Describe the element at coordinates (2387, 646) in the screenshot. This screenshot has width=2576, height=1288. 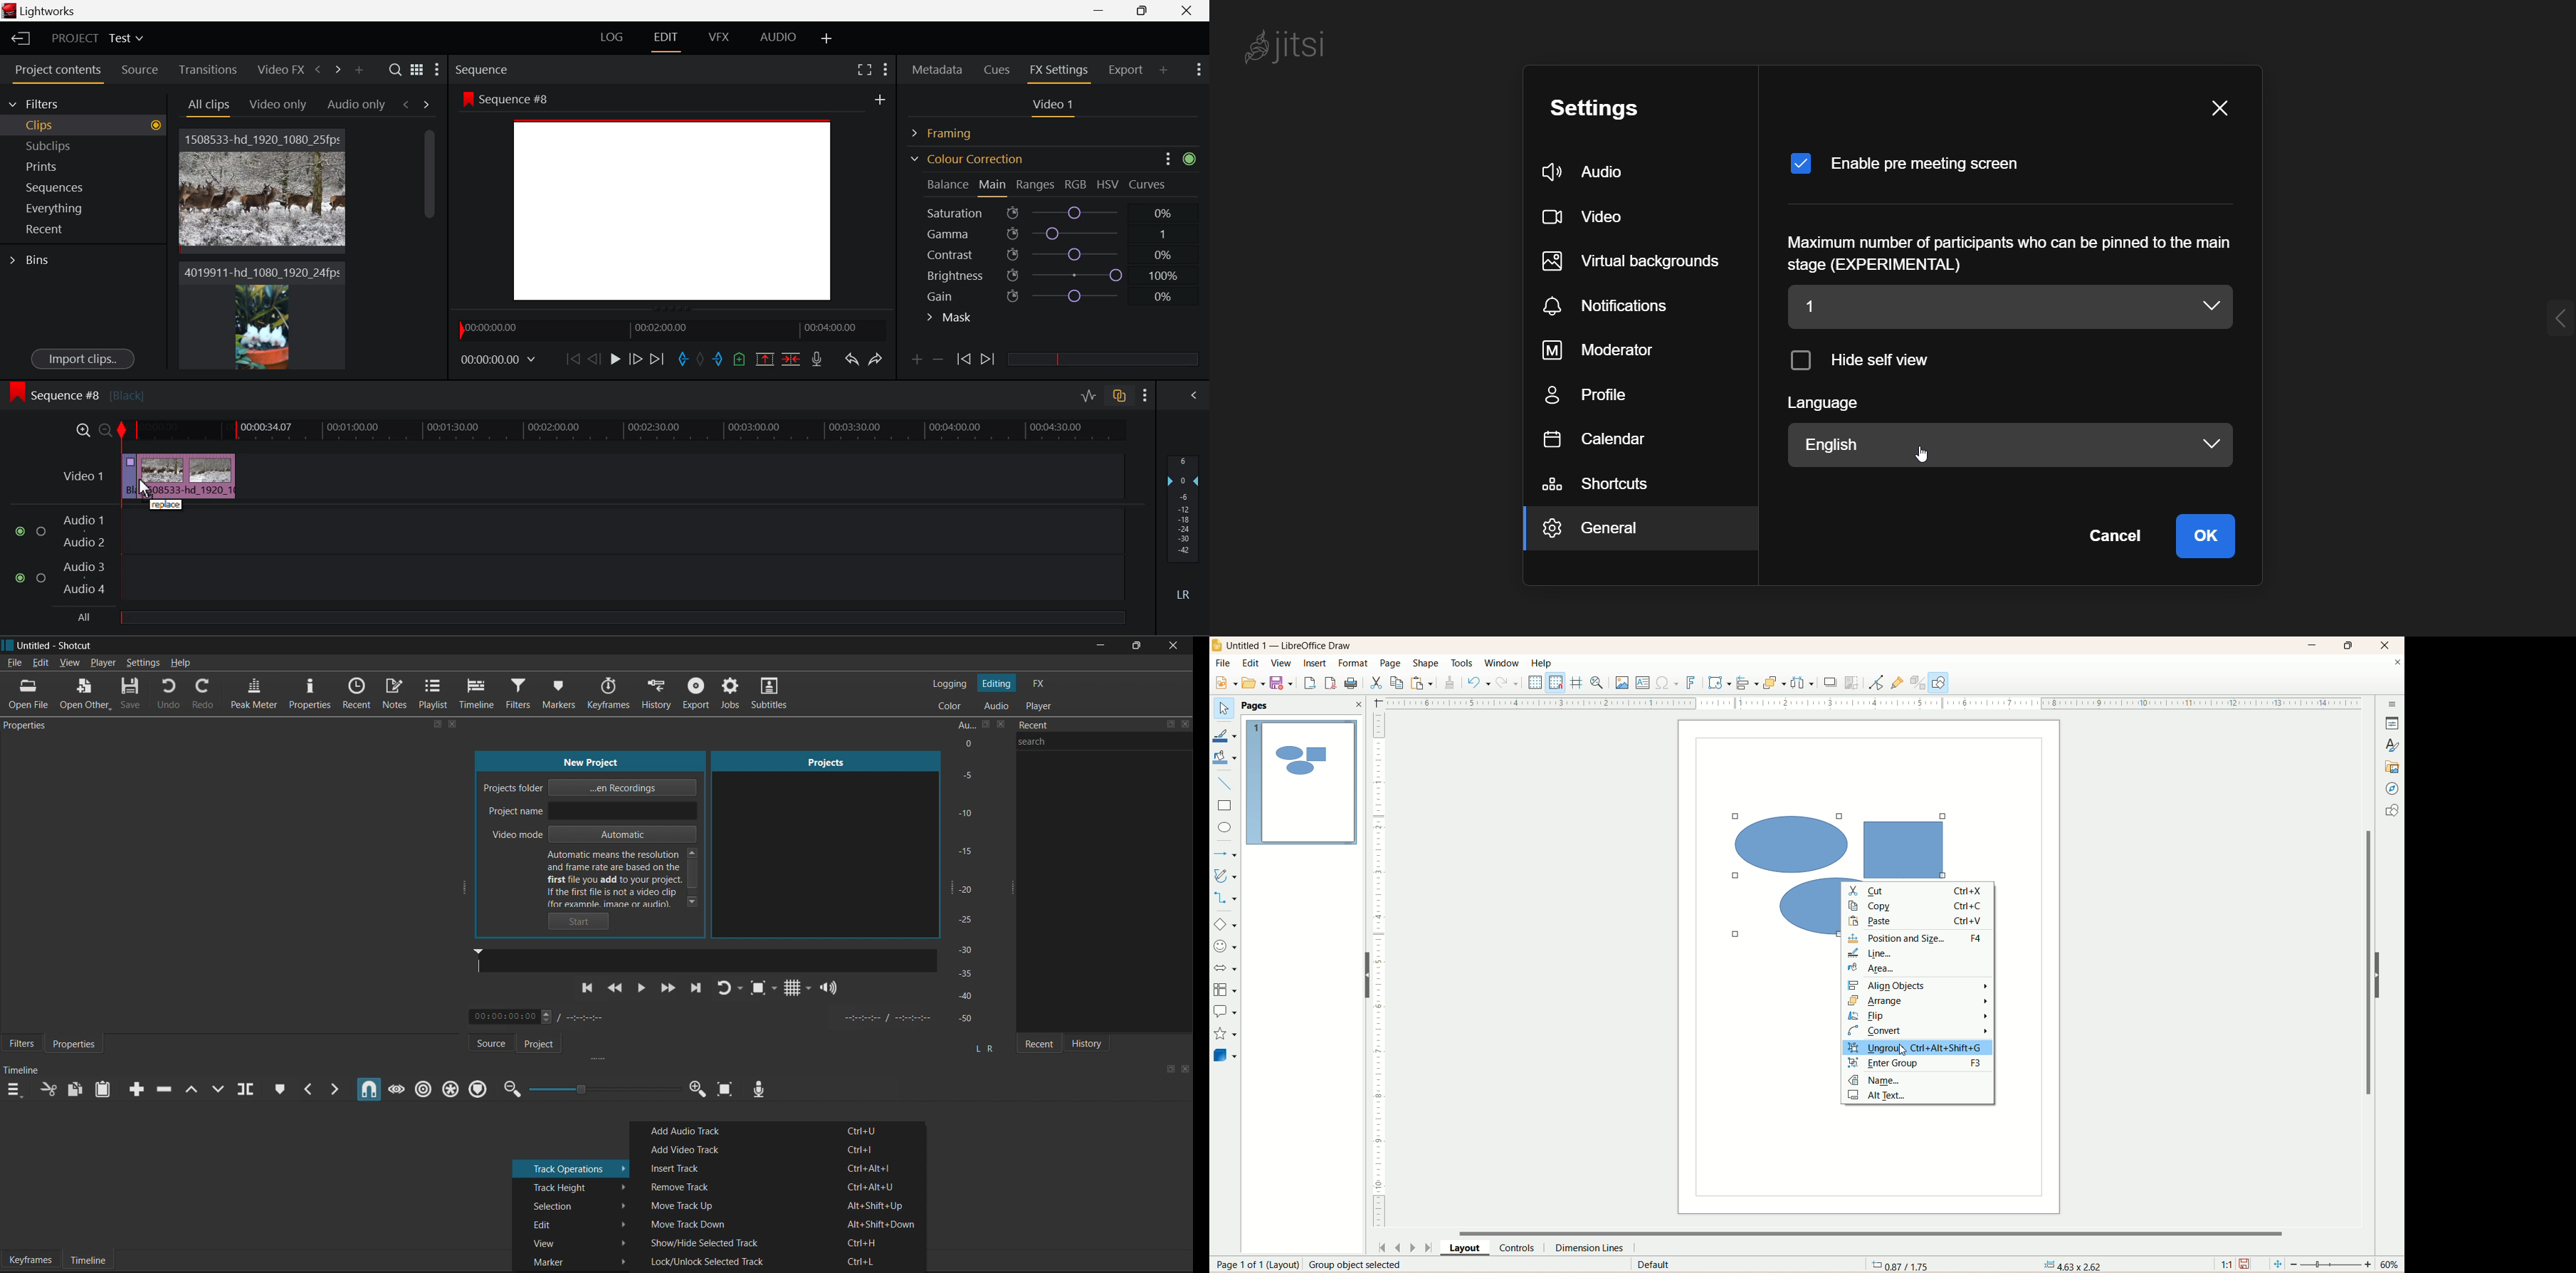
I see `close` at that location.